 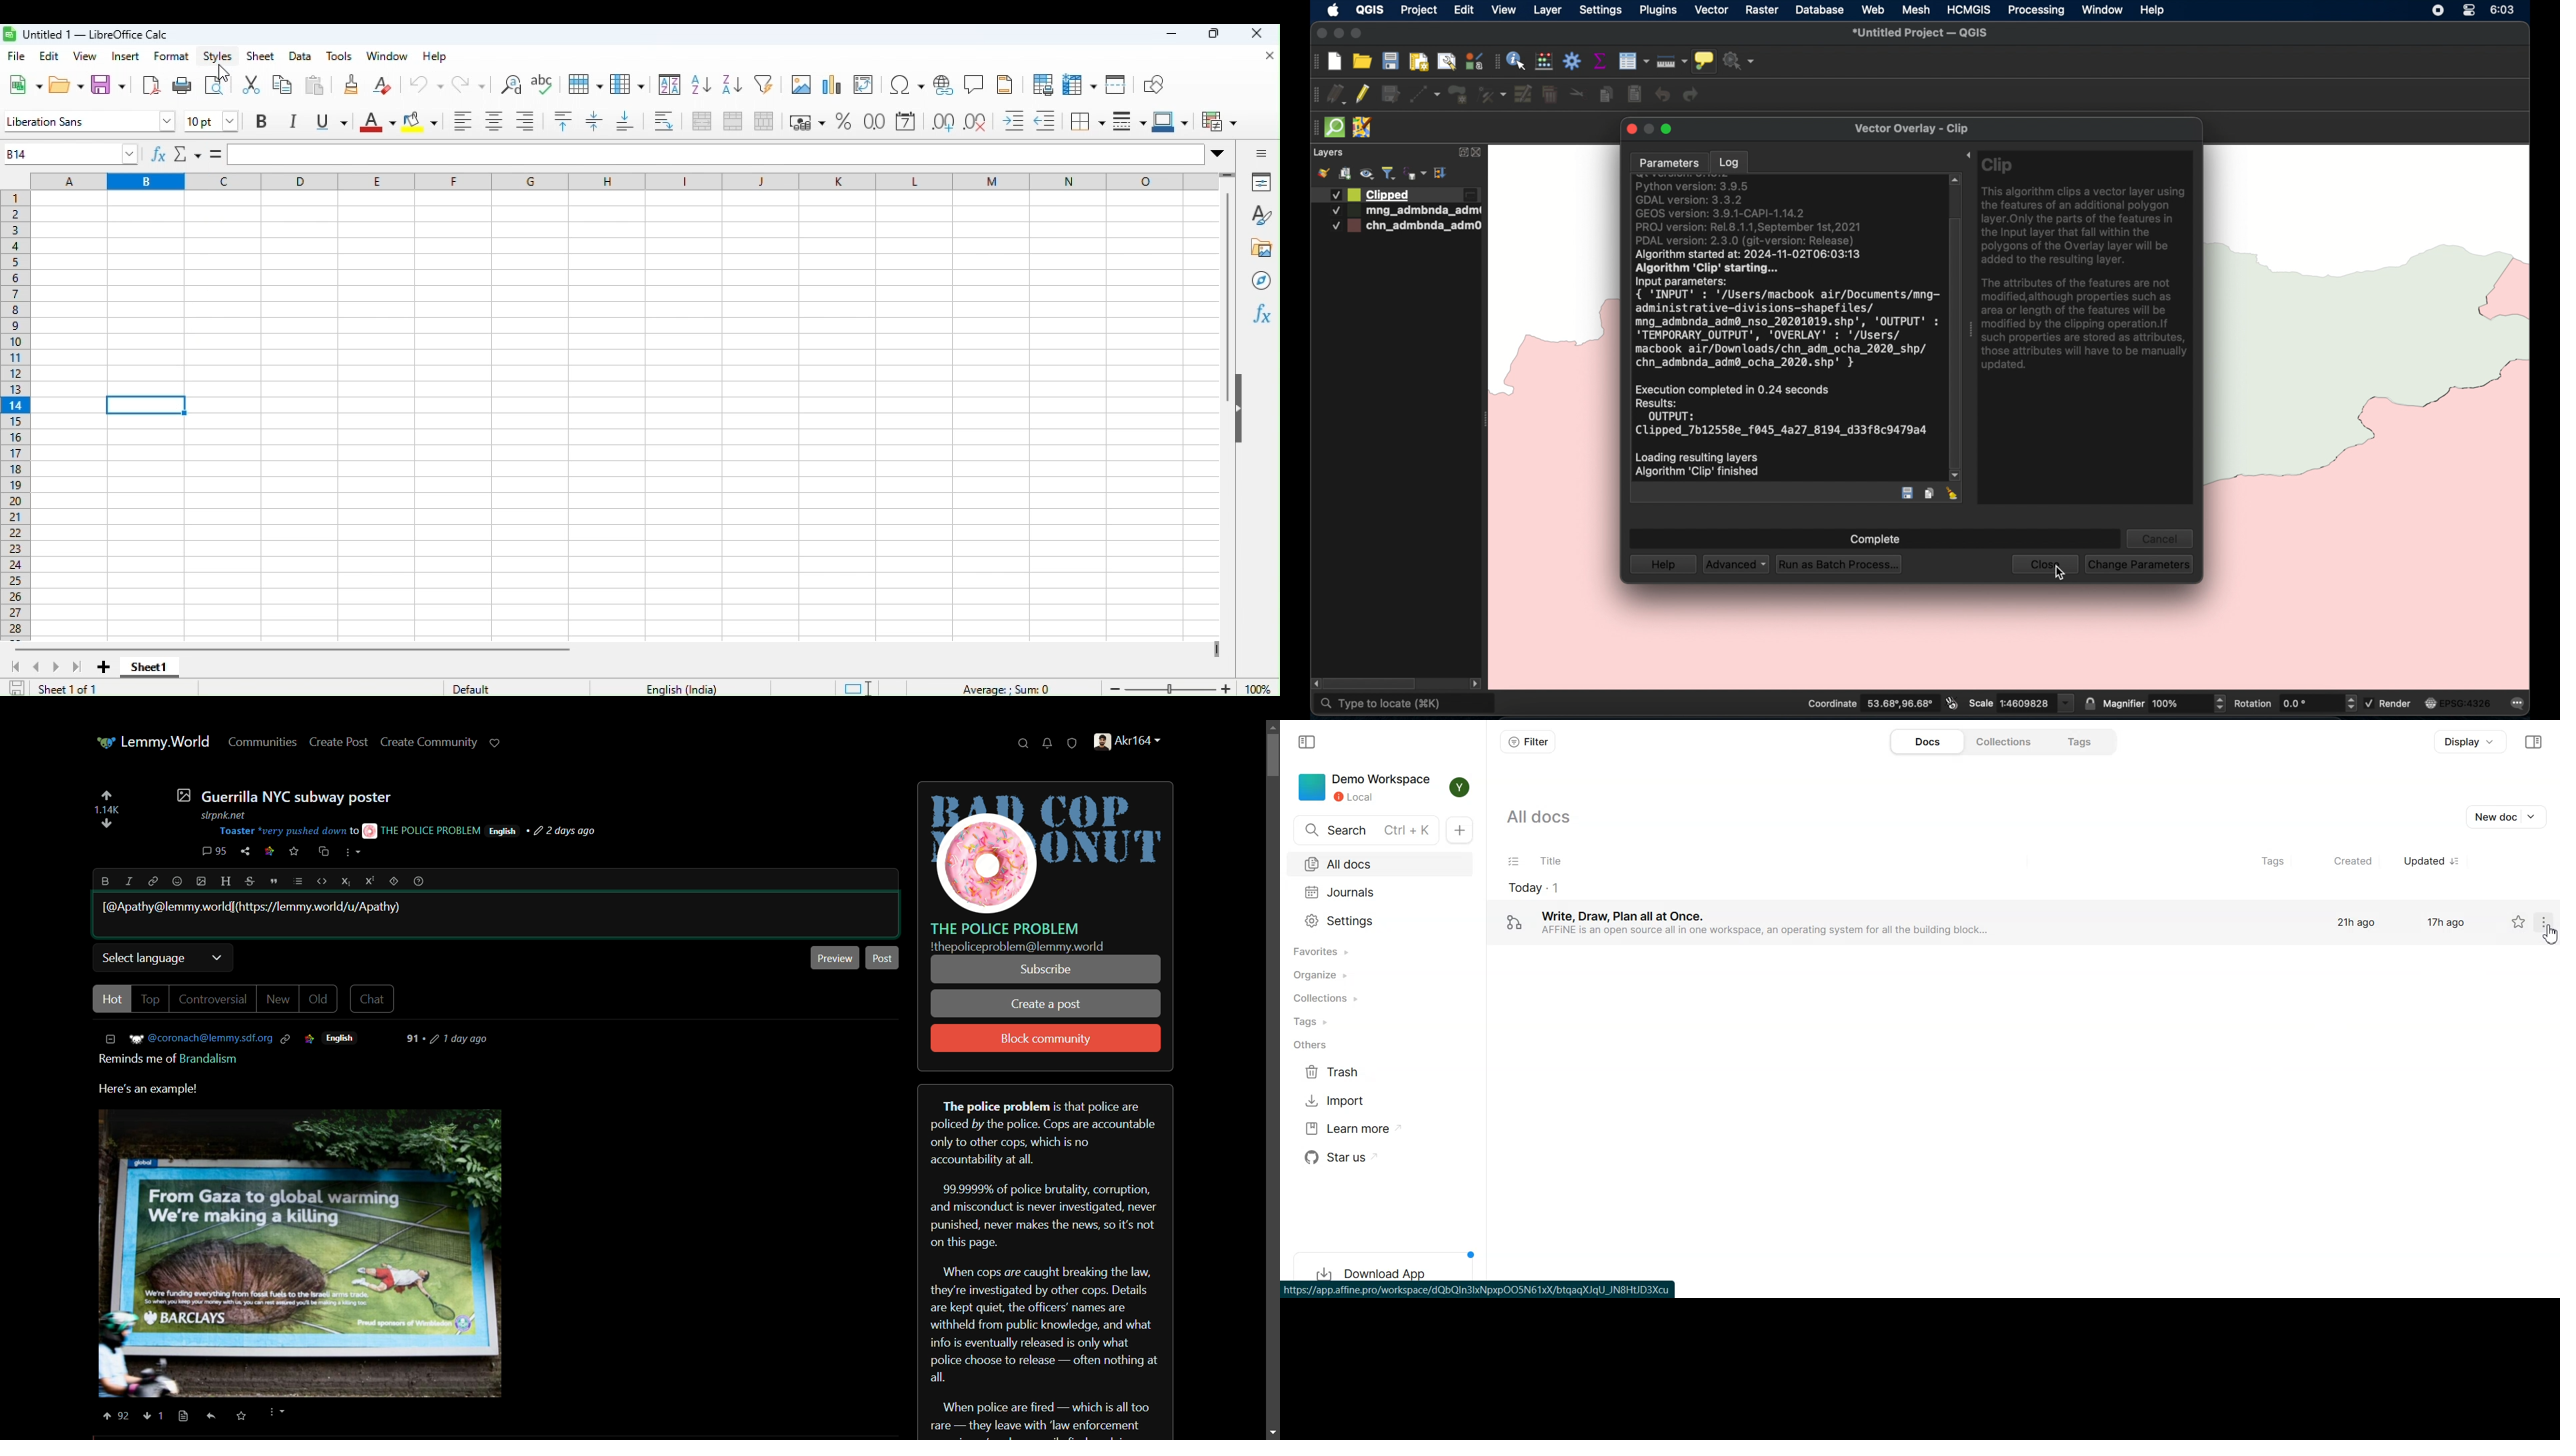 What do you see at coordinates (1215, 34) in the screenshot?
I see `Restore` at bounding box center [1215, 34].